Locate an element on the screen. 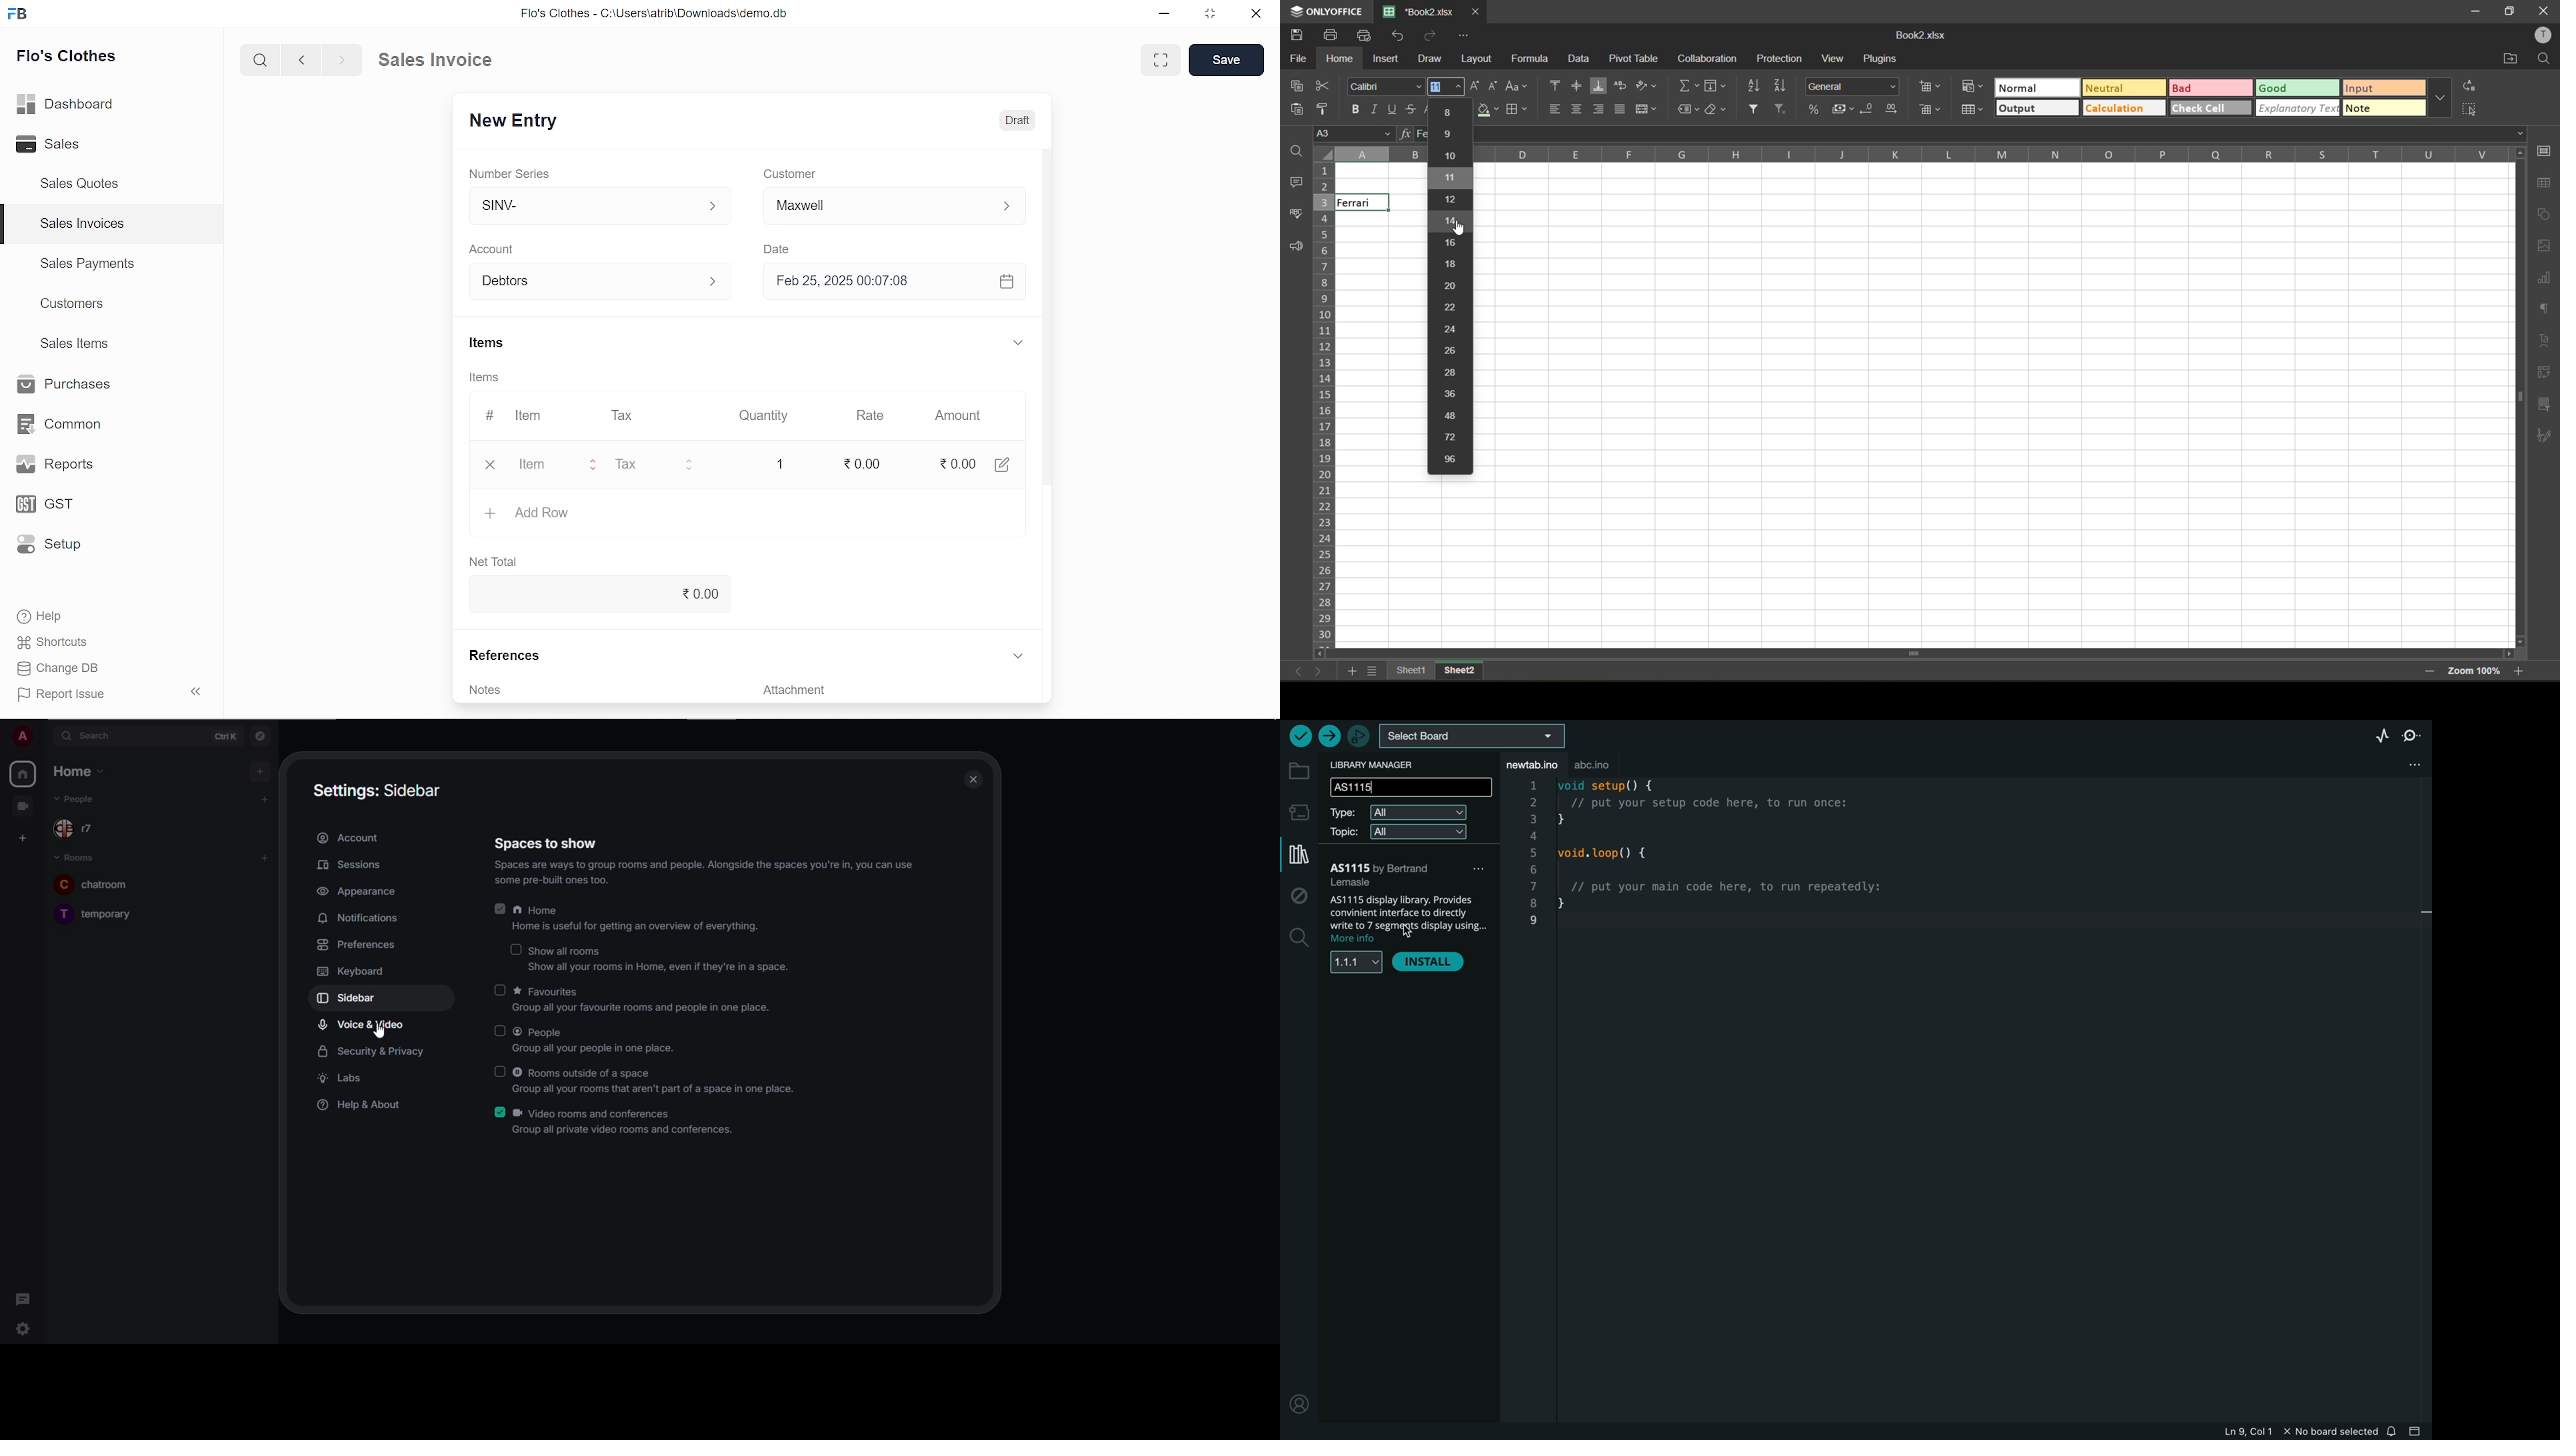  previous is located at coordinates (303, 60).